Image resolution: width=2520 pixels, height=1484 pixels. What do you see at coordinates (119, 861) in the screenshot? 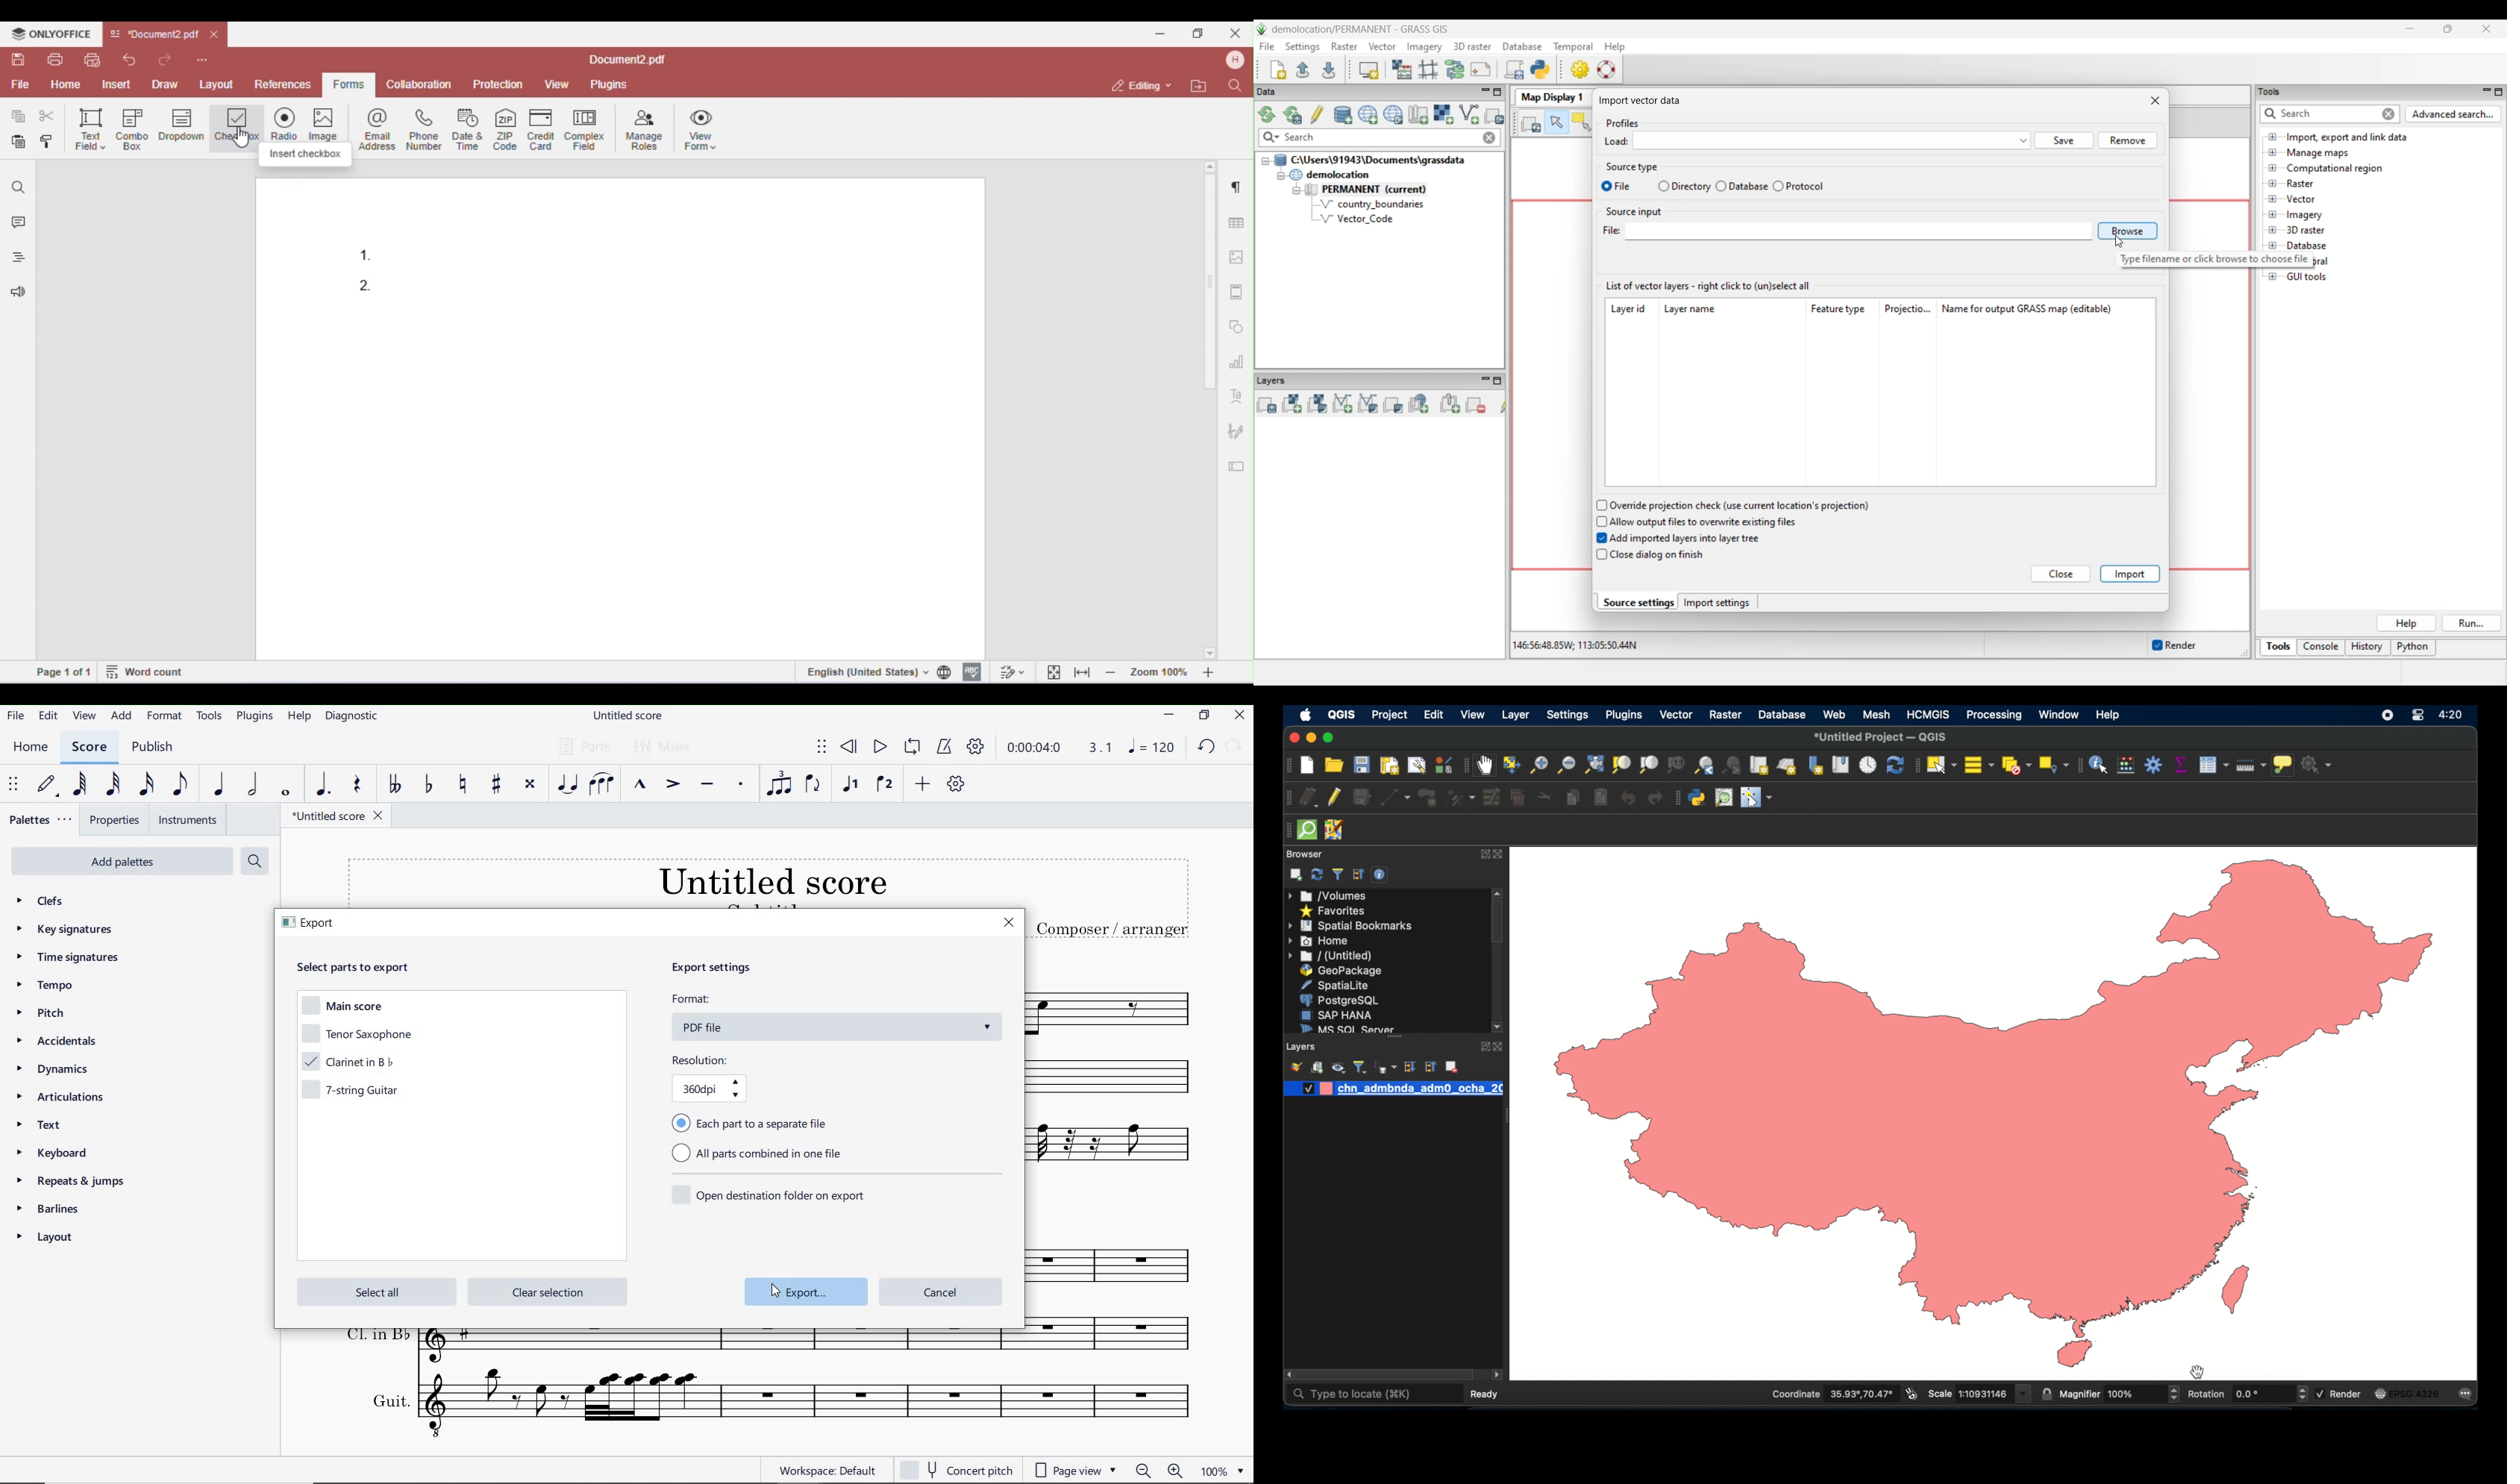
I see `add palettes` at bounding box center [119, 861].